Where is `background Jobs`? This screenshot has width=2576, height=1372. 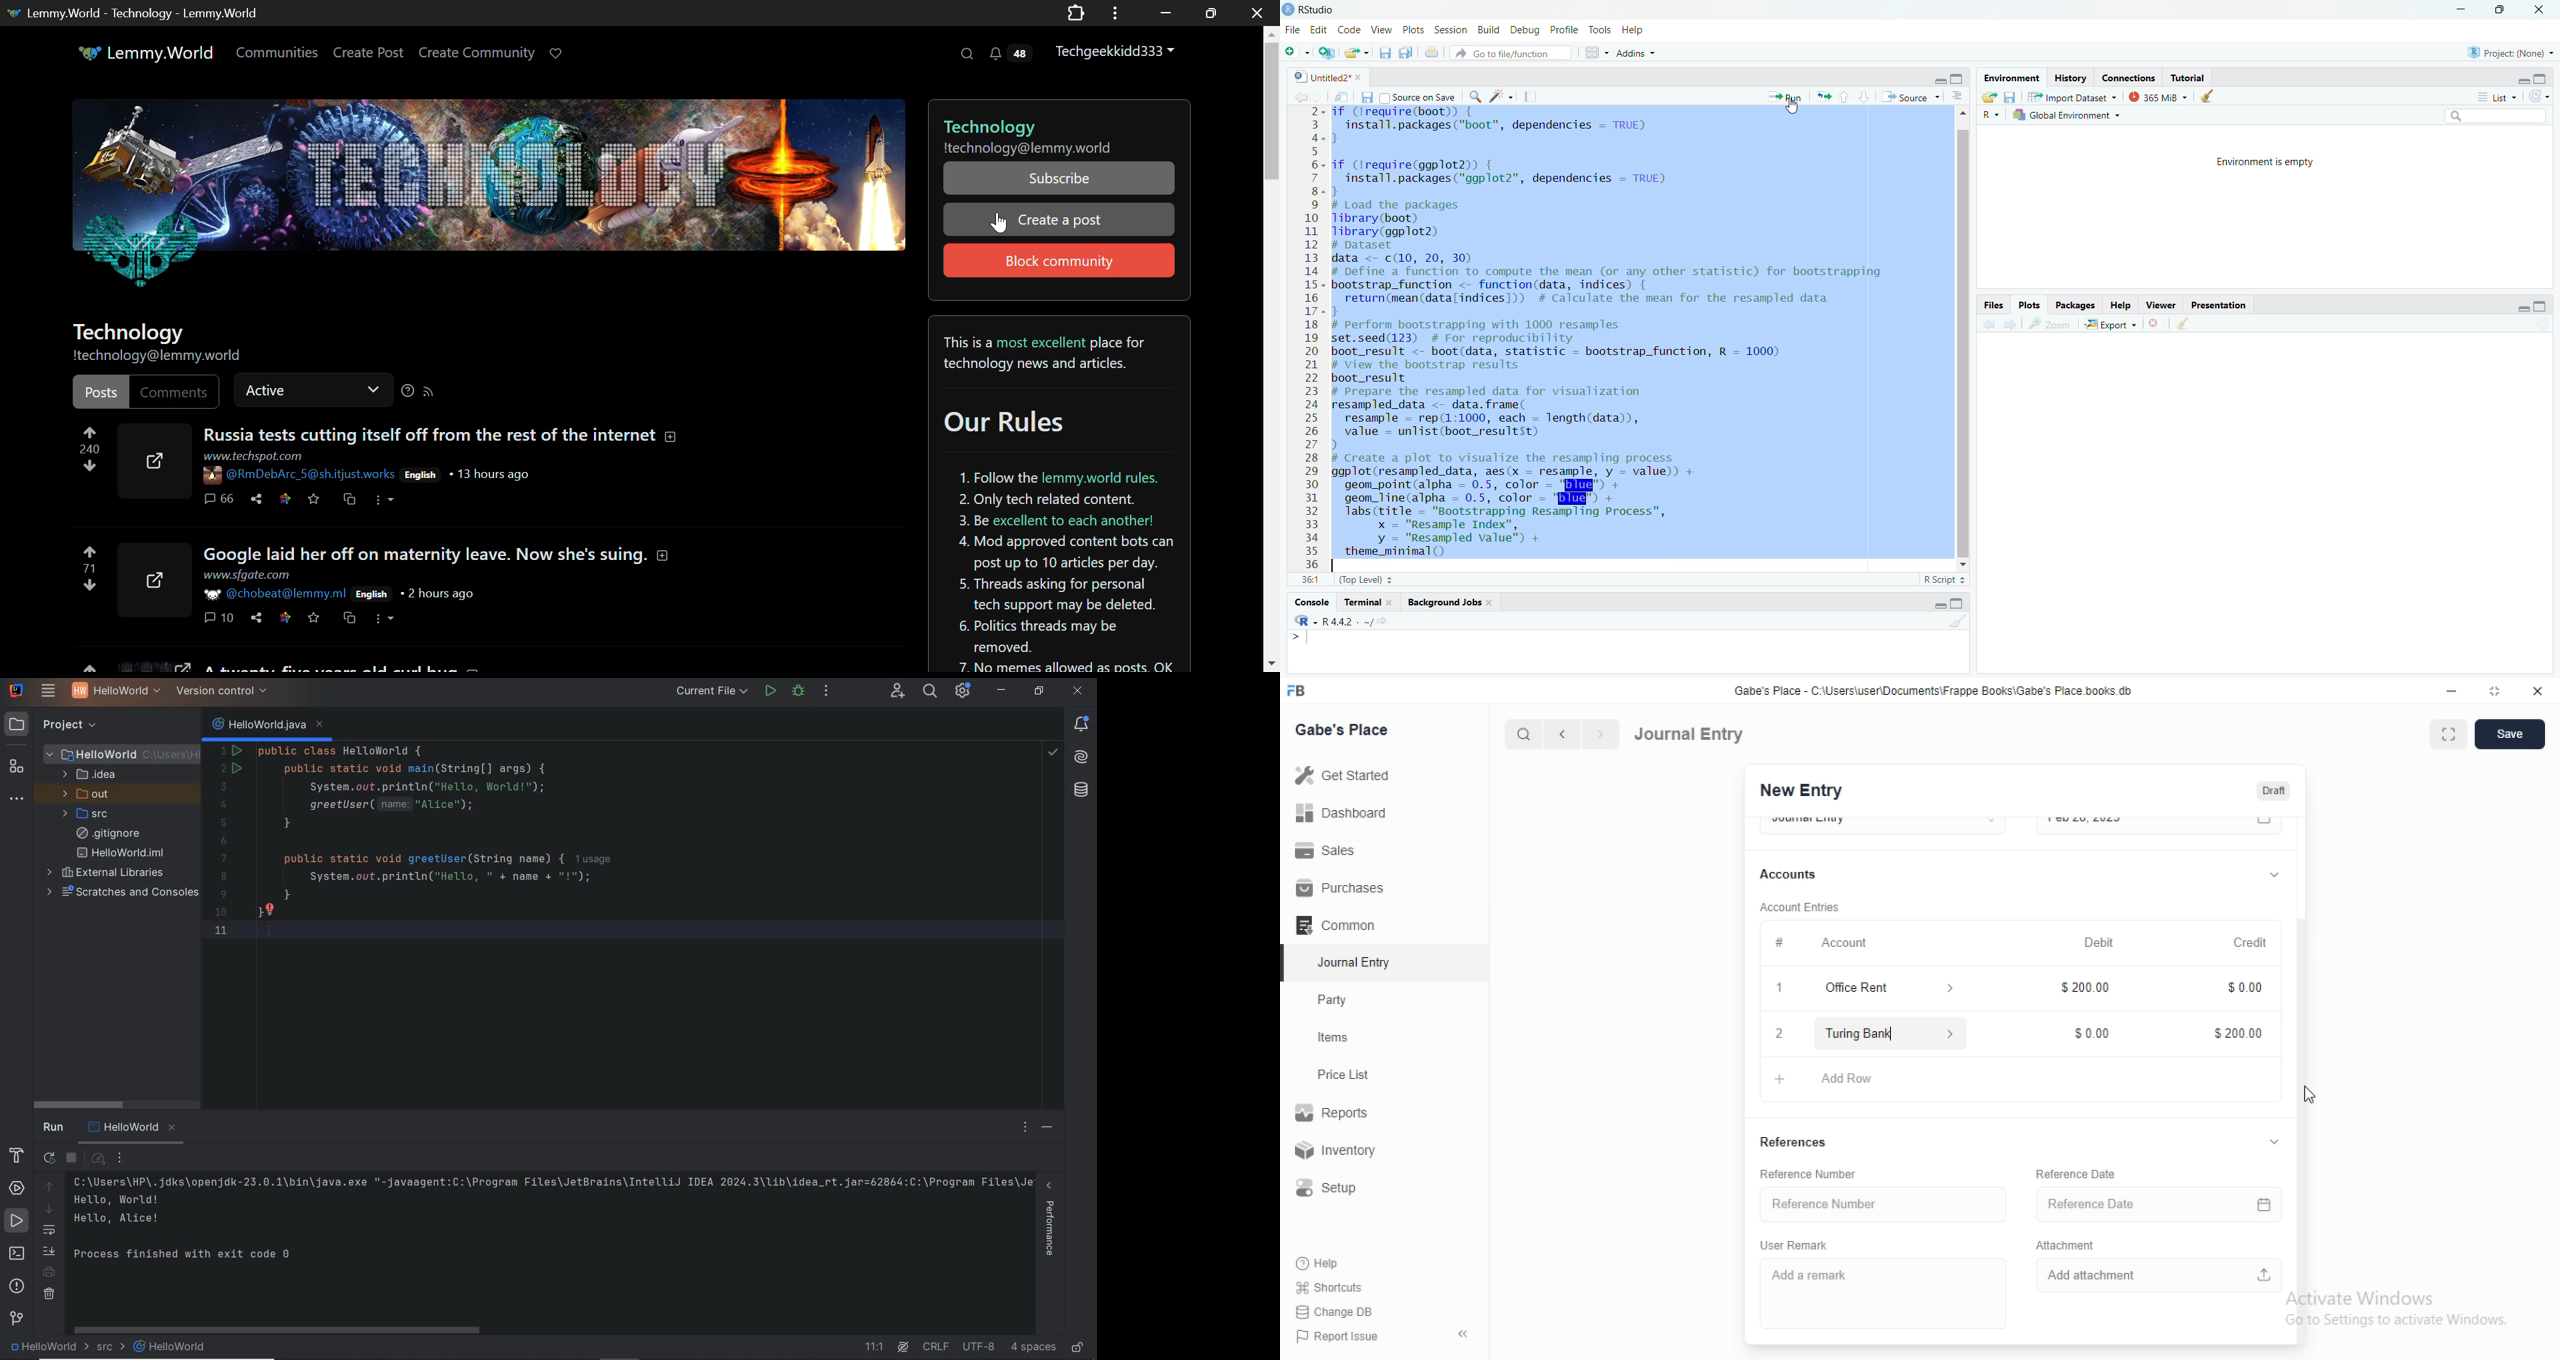
background Jobs is located at coordinates (1449, 605).